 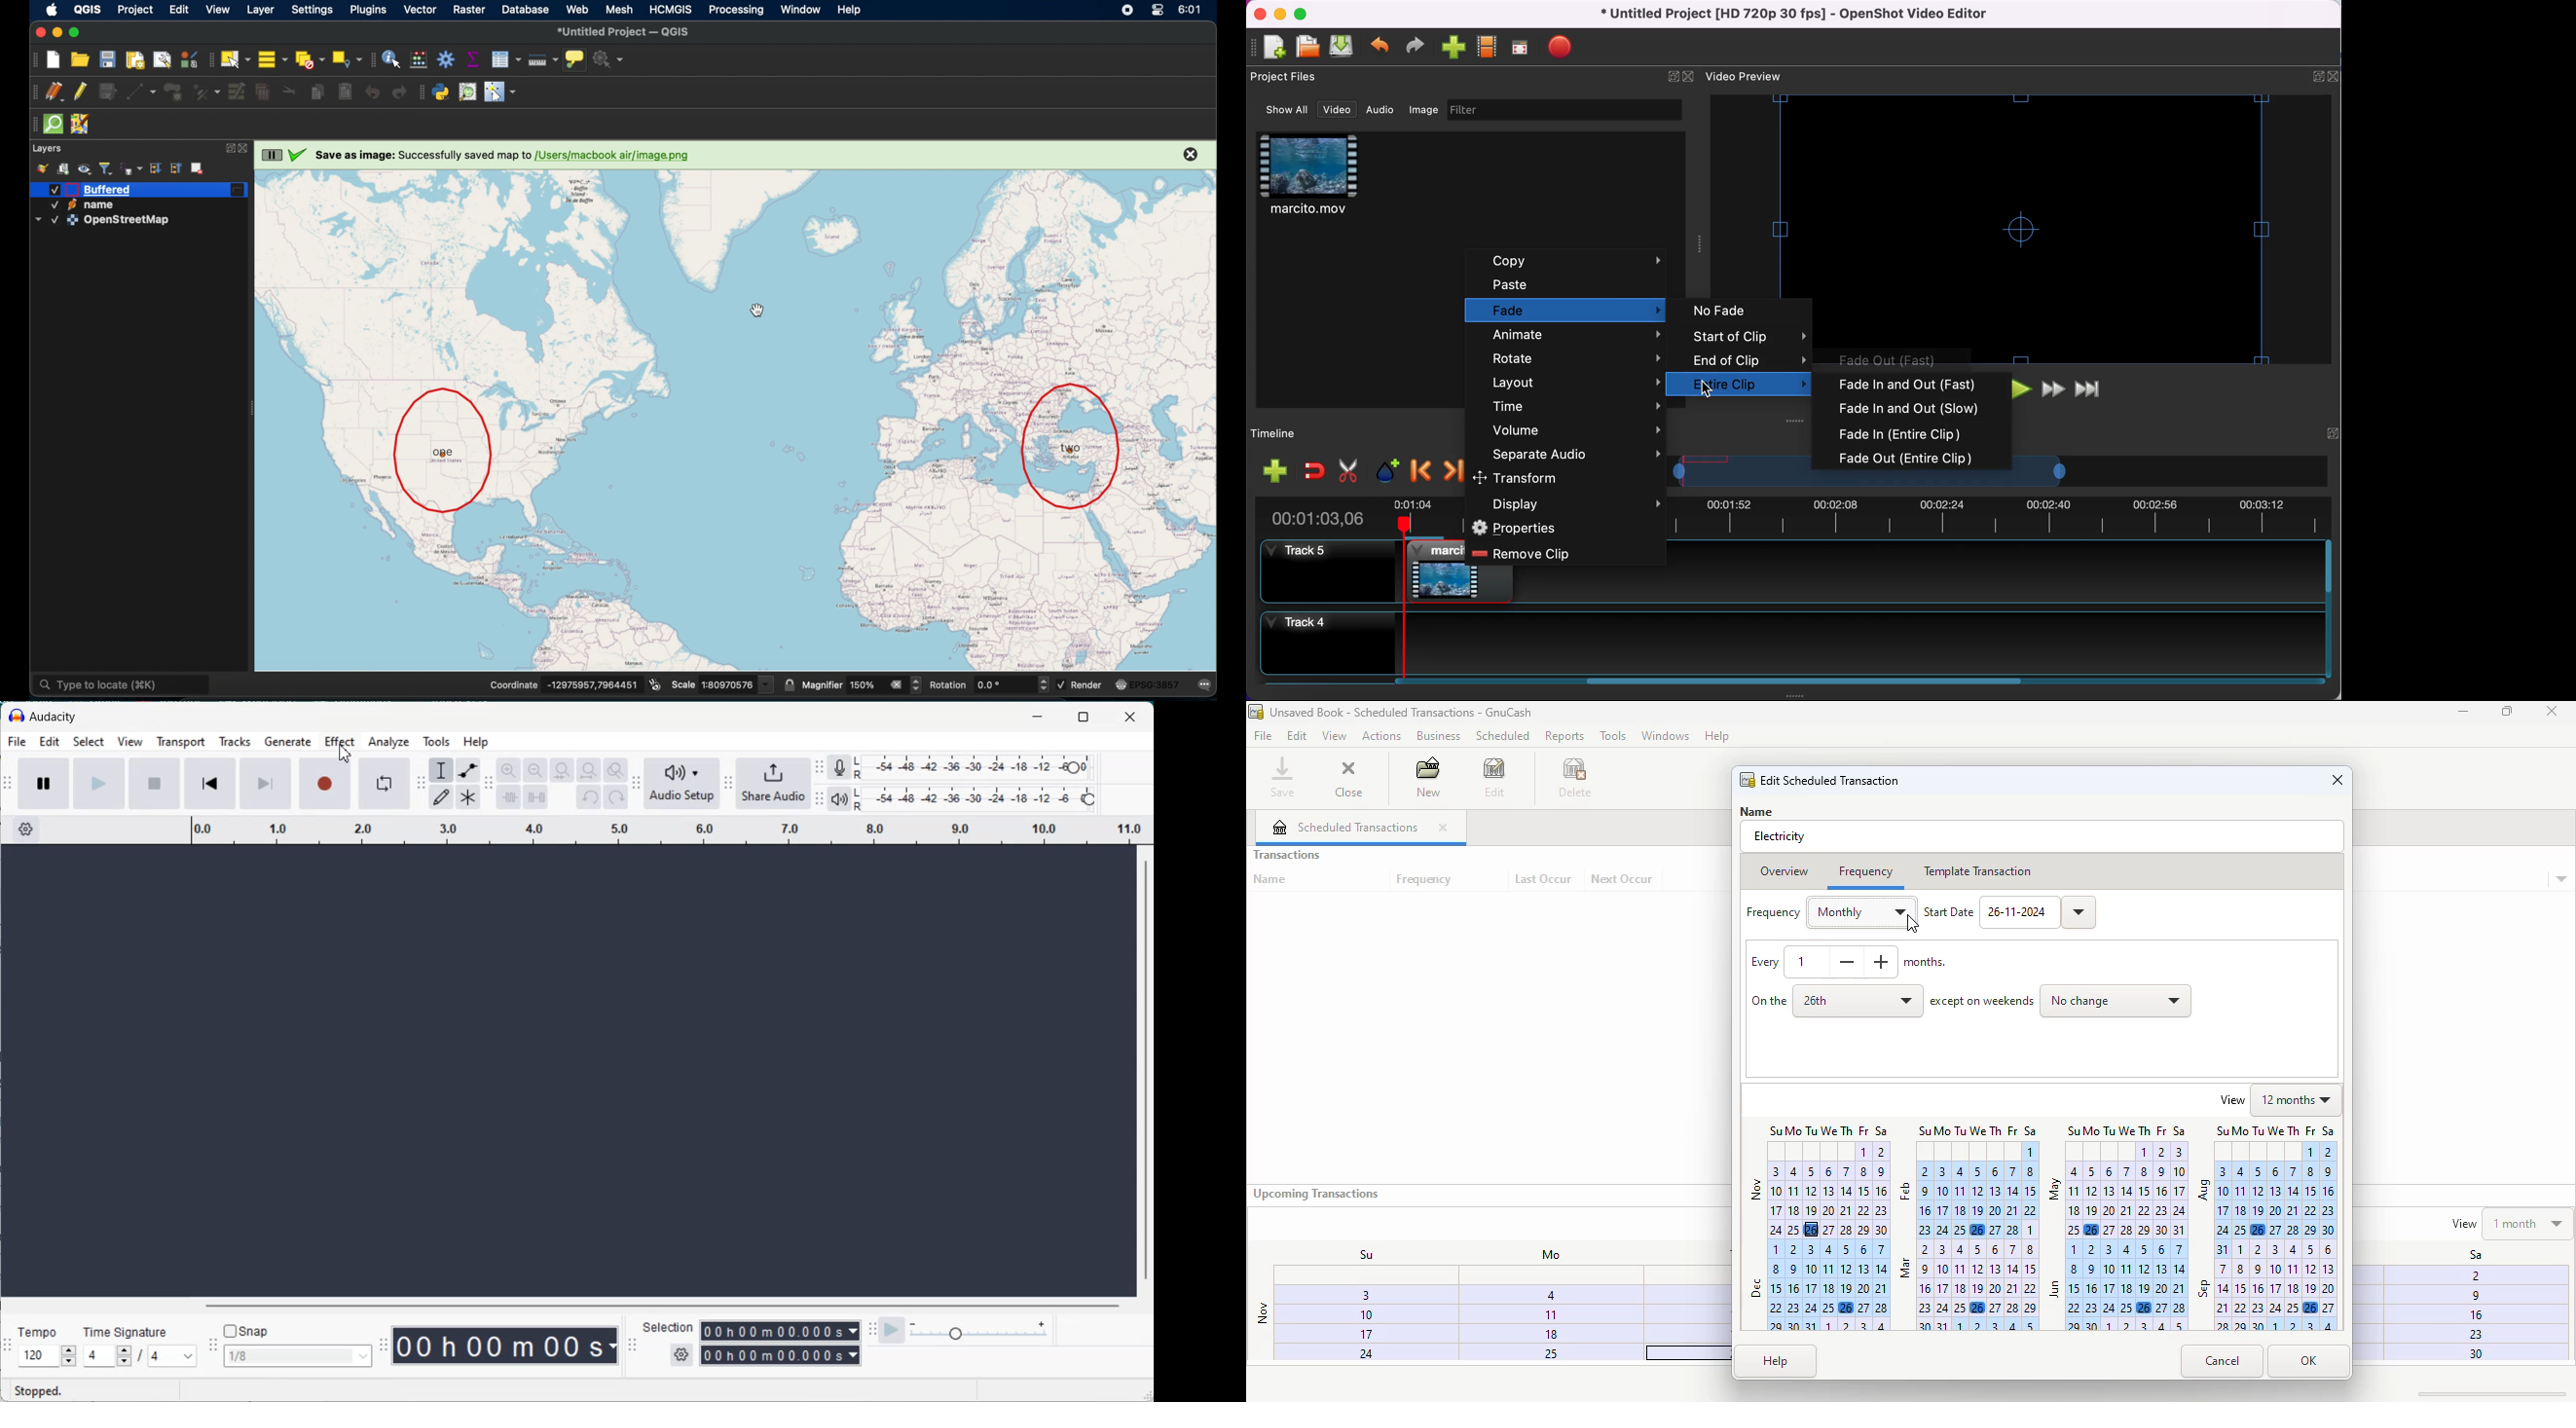 I want to click on switches mouse to configurable pointer, so click(x=500, y=92).